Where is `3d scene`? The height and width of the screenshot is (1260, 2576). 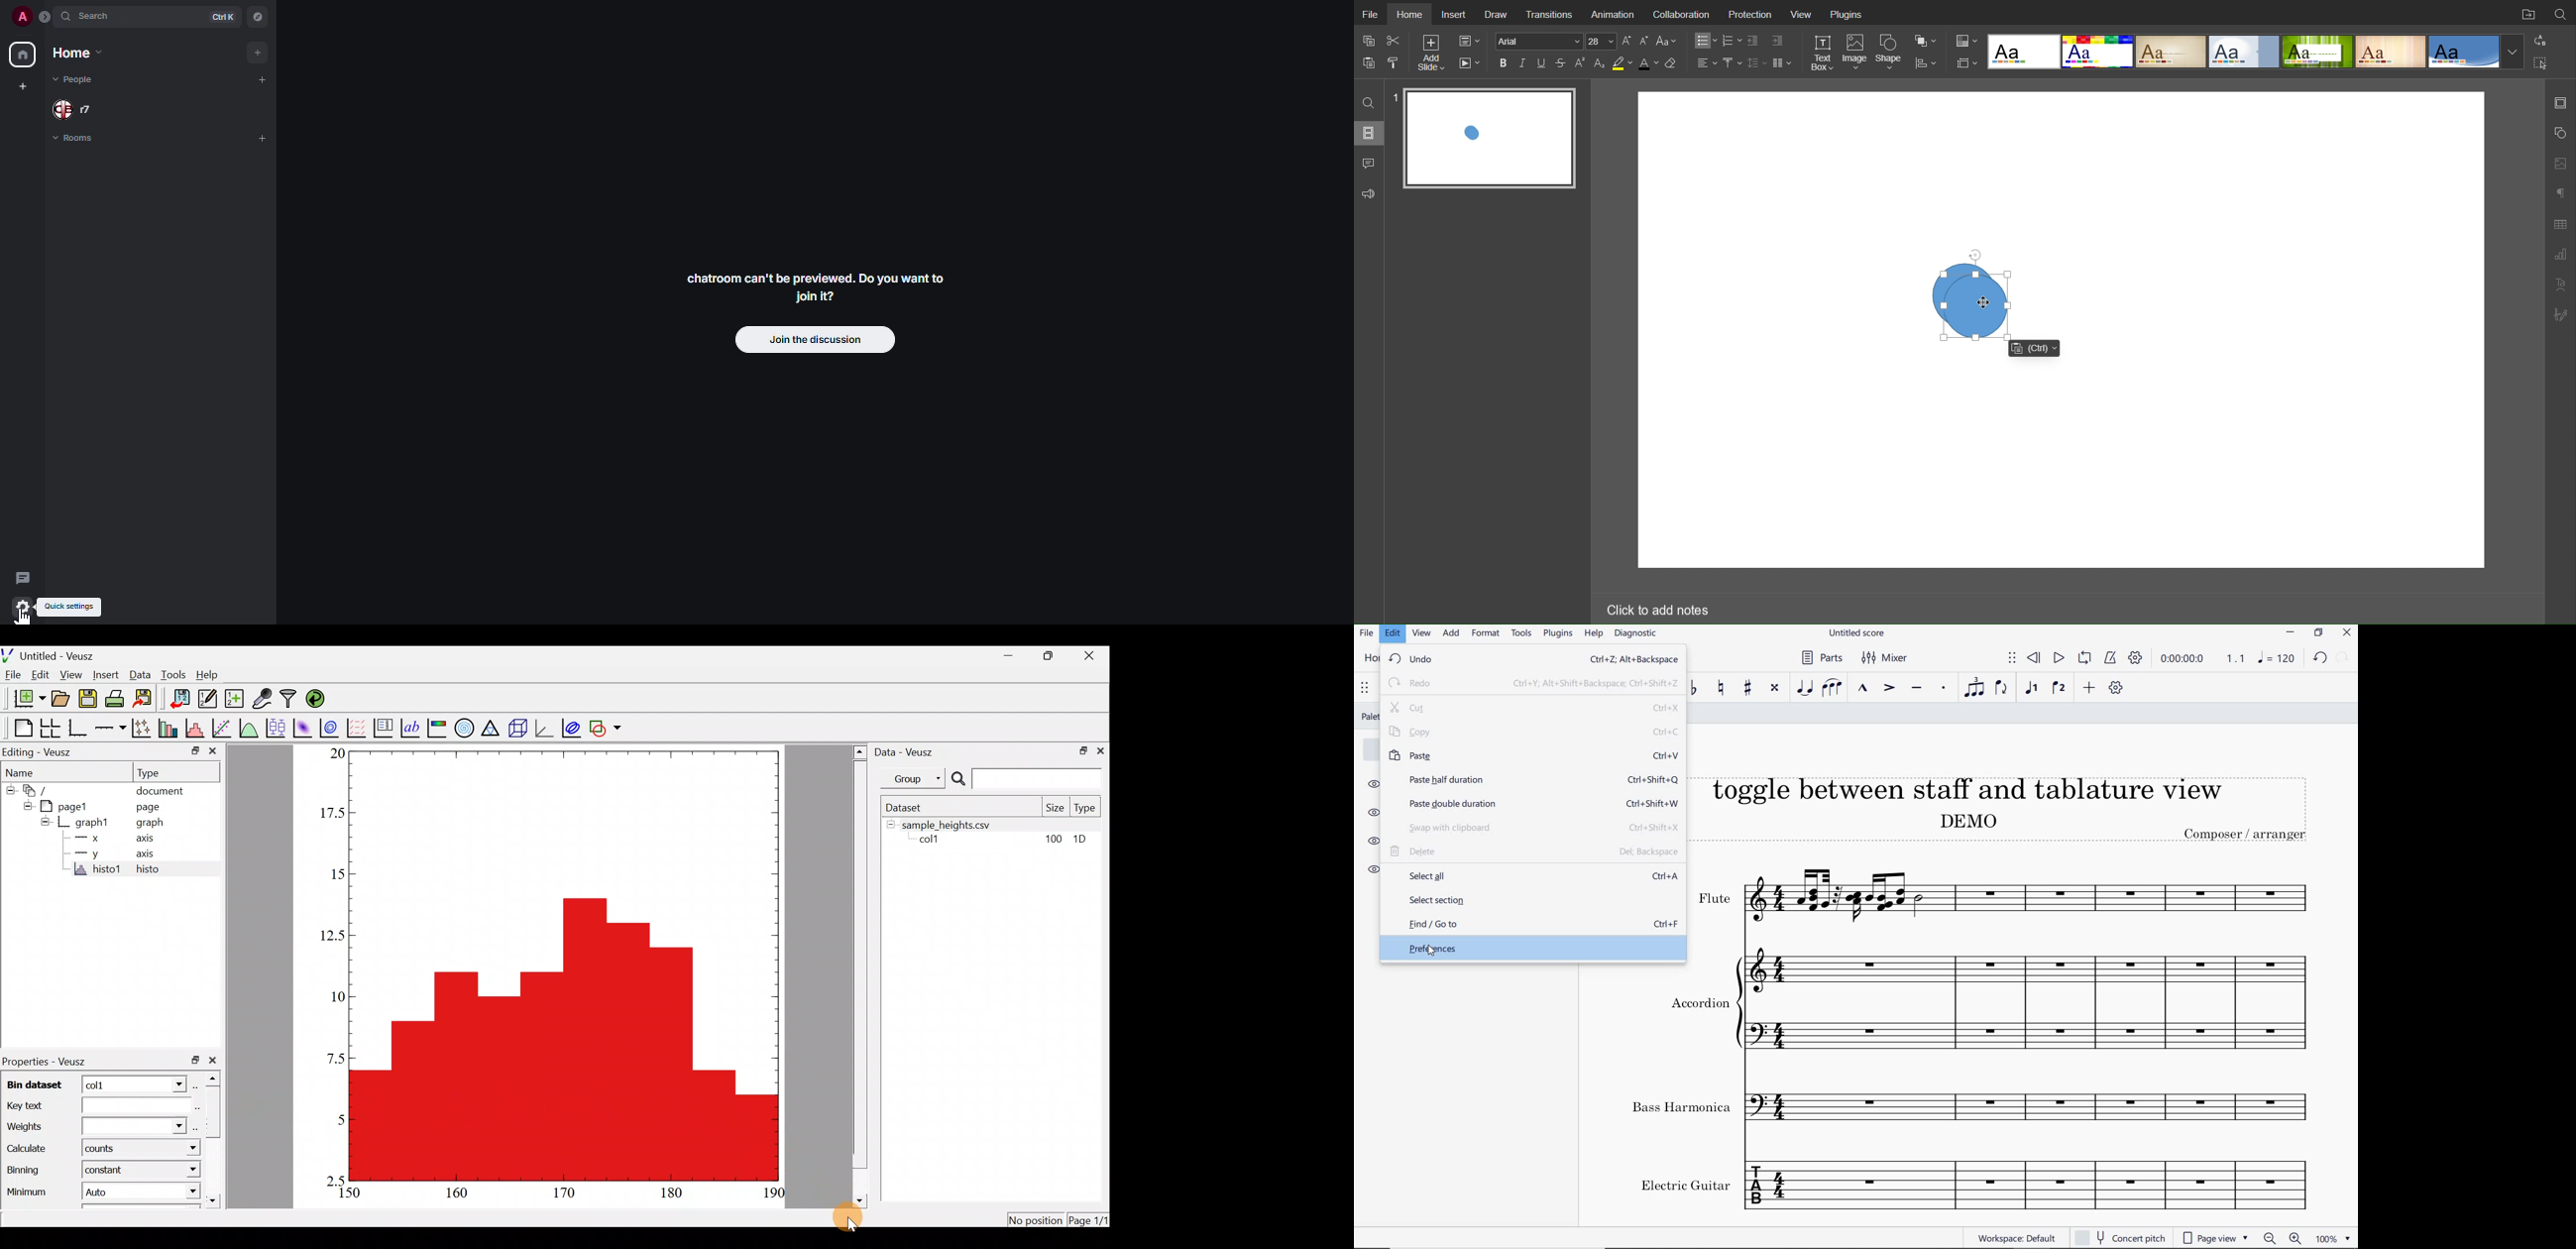 3d scene is located at coordinates (520, 727).